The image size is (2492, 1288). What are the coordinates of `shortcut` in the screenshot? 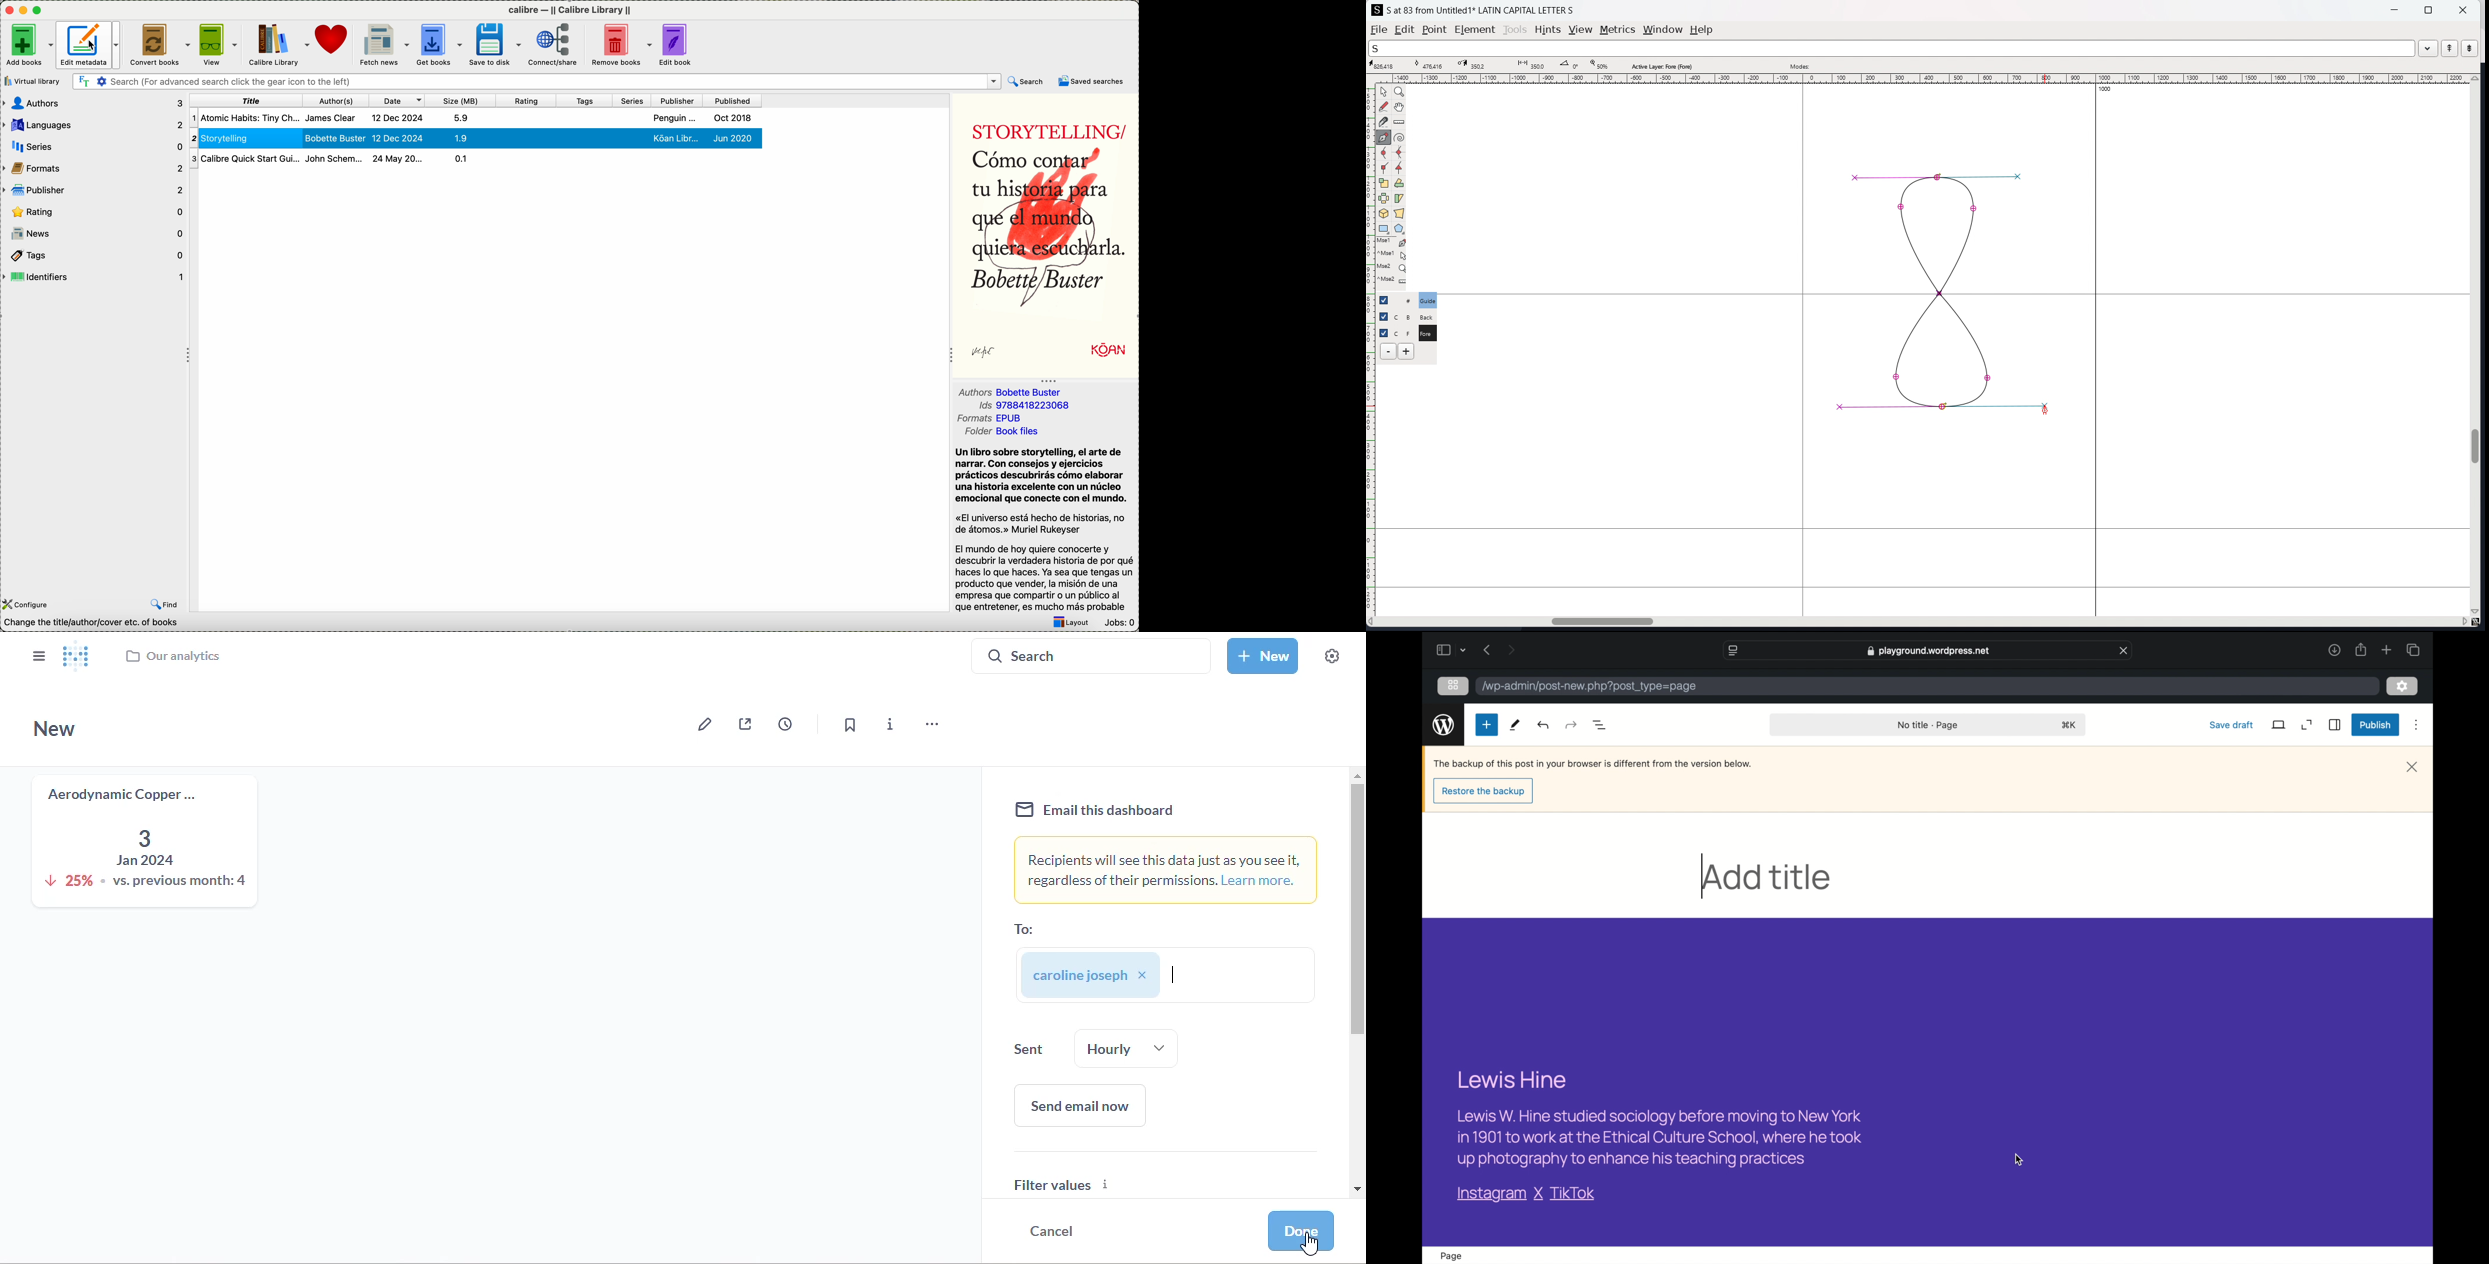 It's located at (2069, 724).